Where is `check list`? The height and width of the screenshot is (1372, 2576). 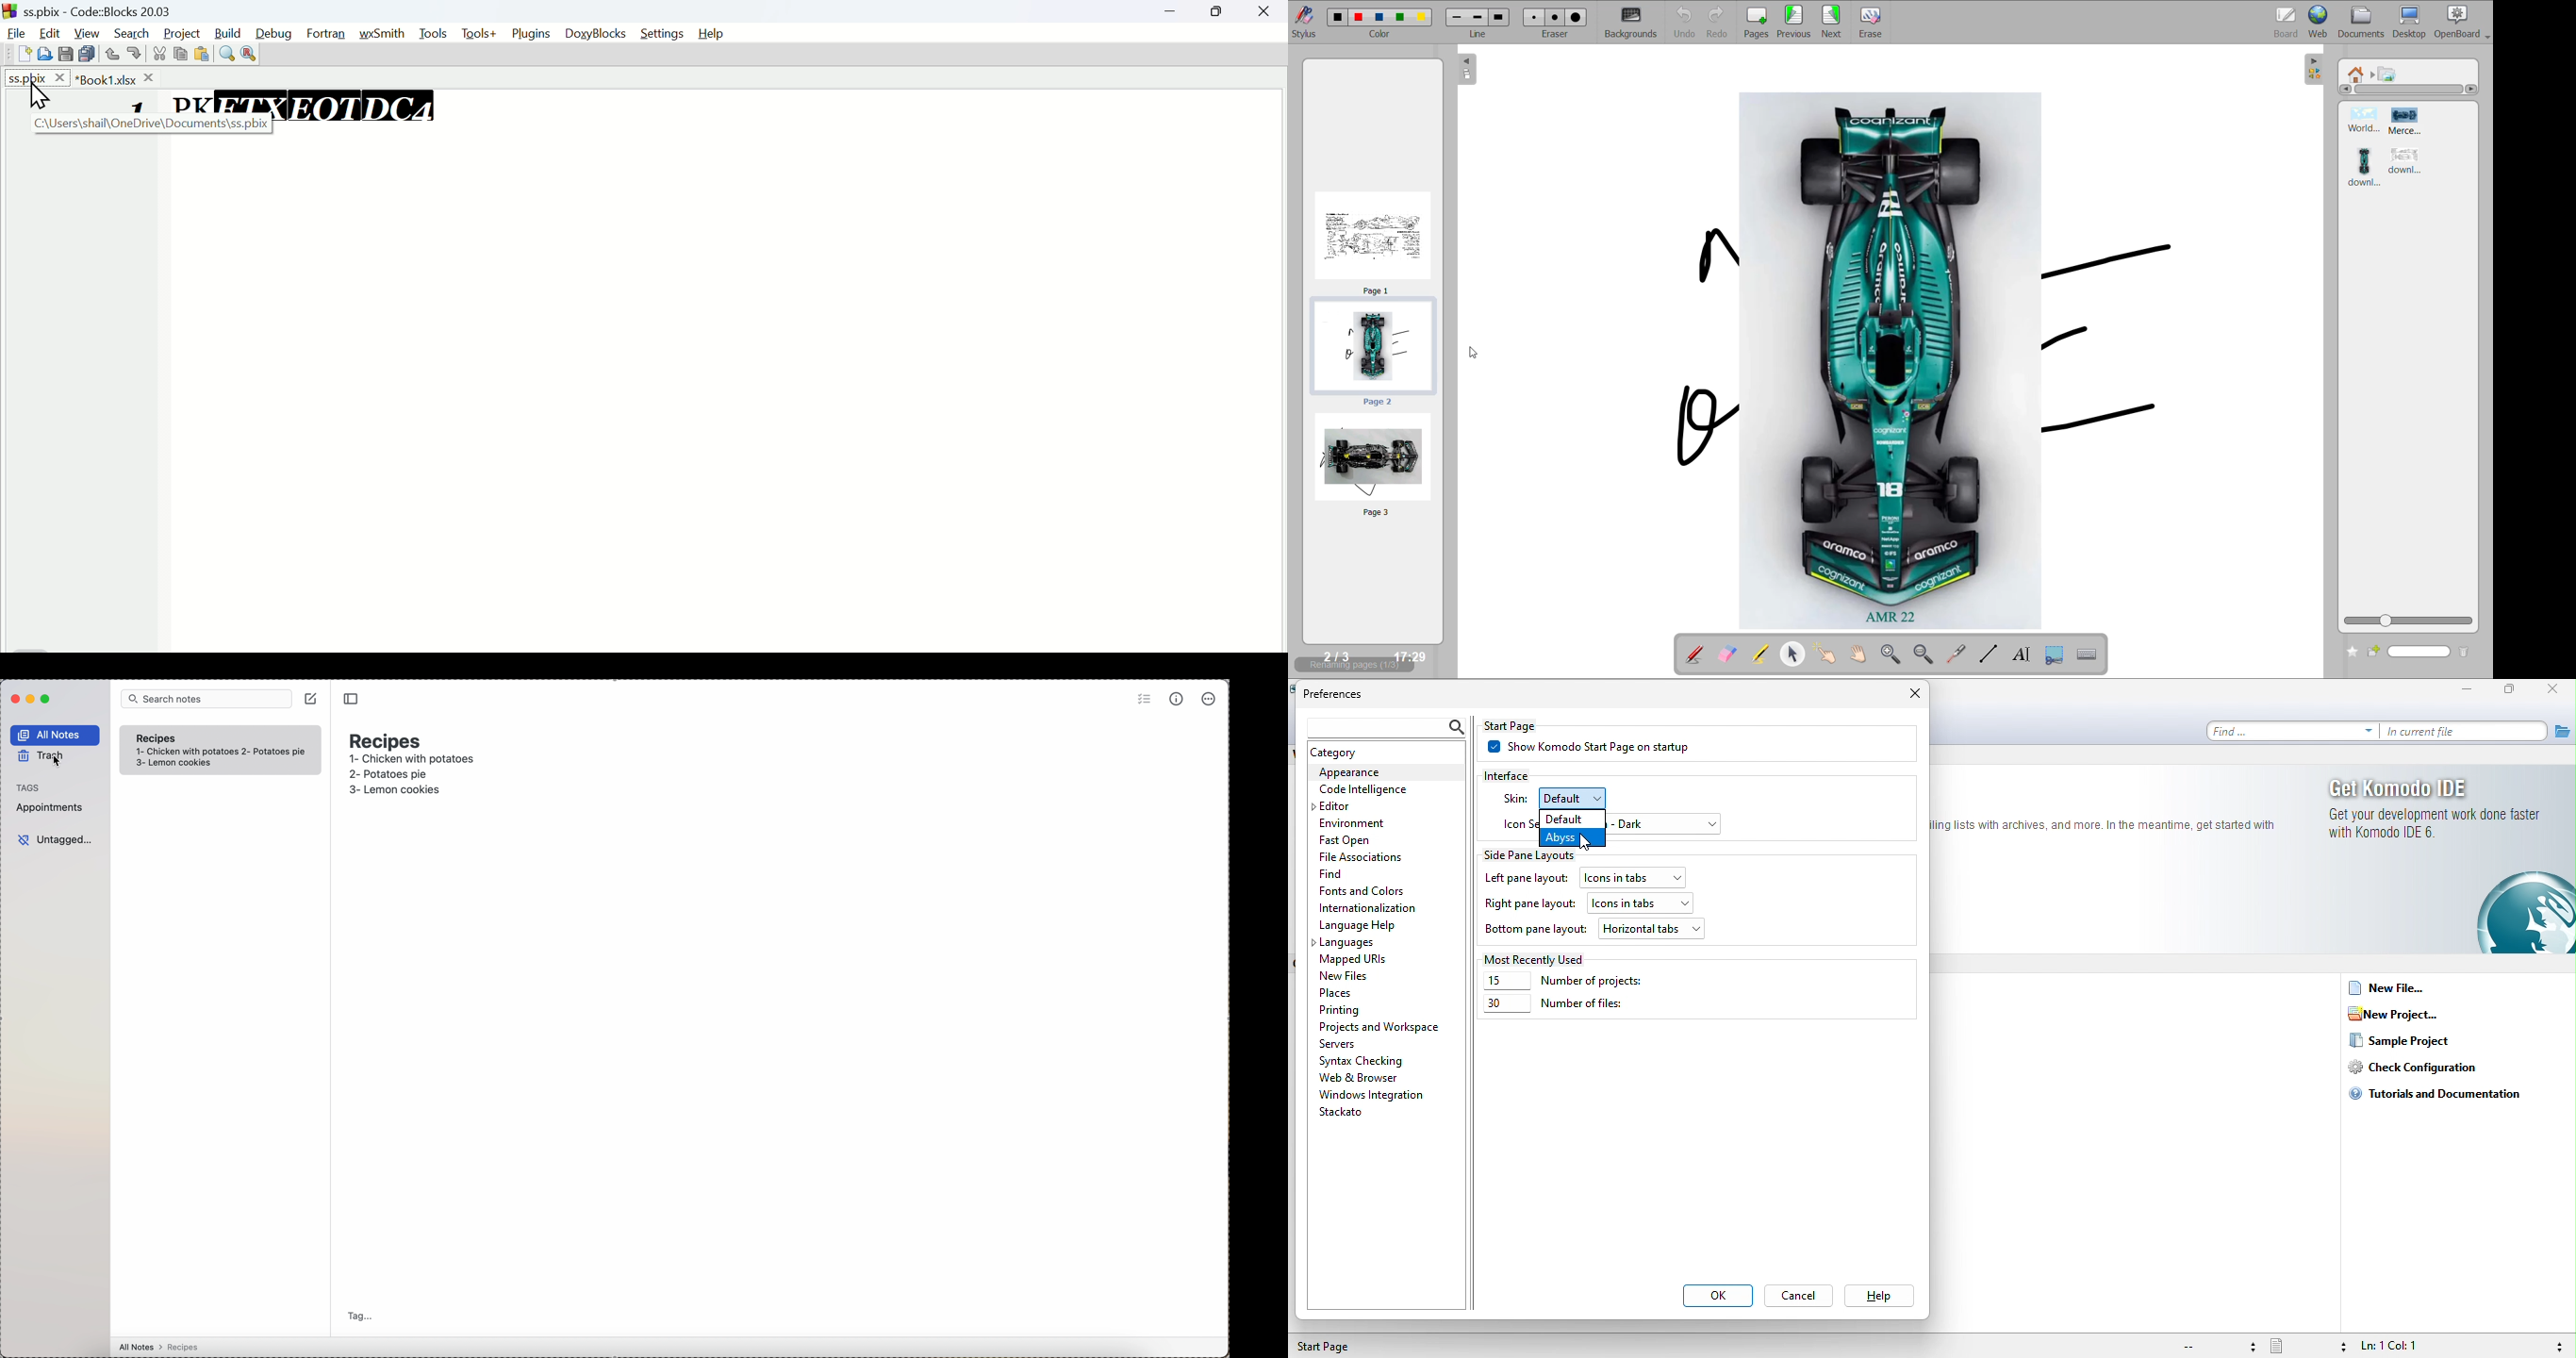 check list is located at coordinates (1143, 700).